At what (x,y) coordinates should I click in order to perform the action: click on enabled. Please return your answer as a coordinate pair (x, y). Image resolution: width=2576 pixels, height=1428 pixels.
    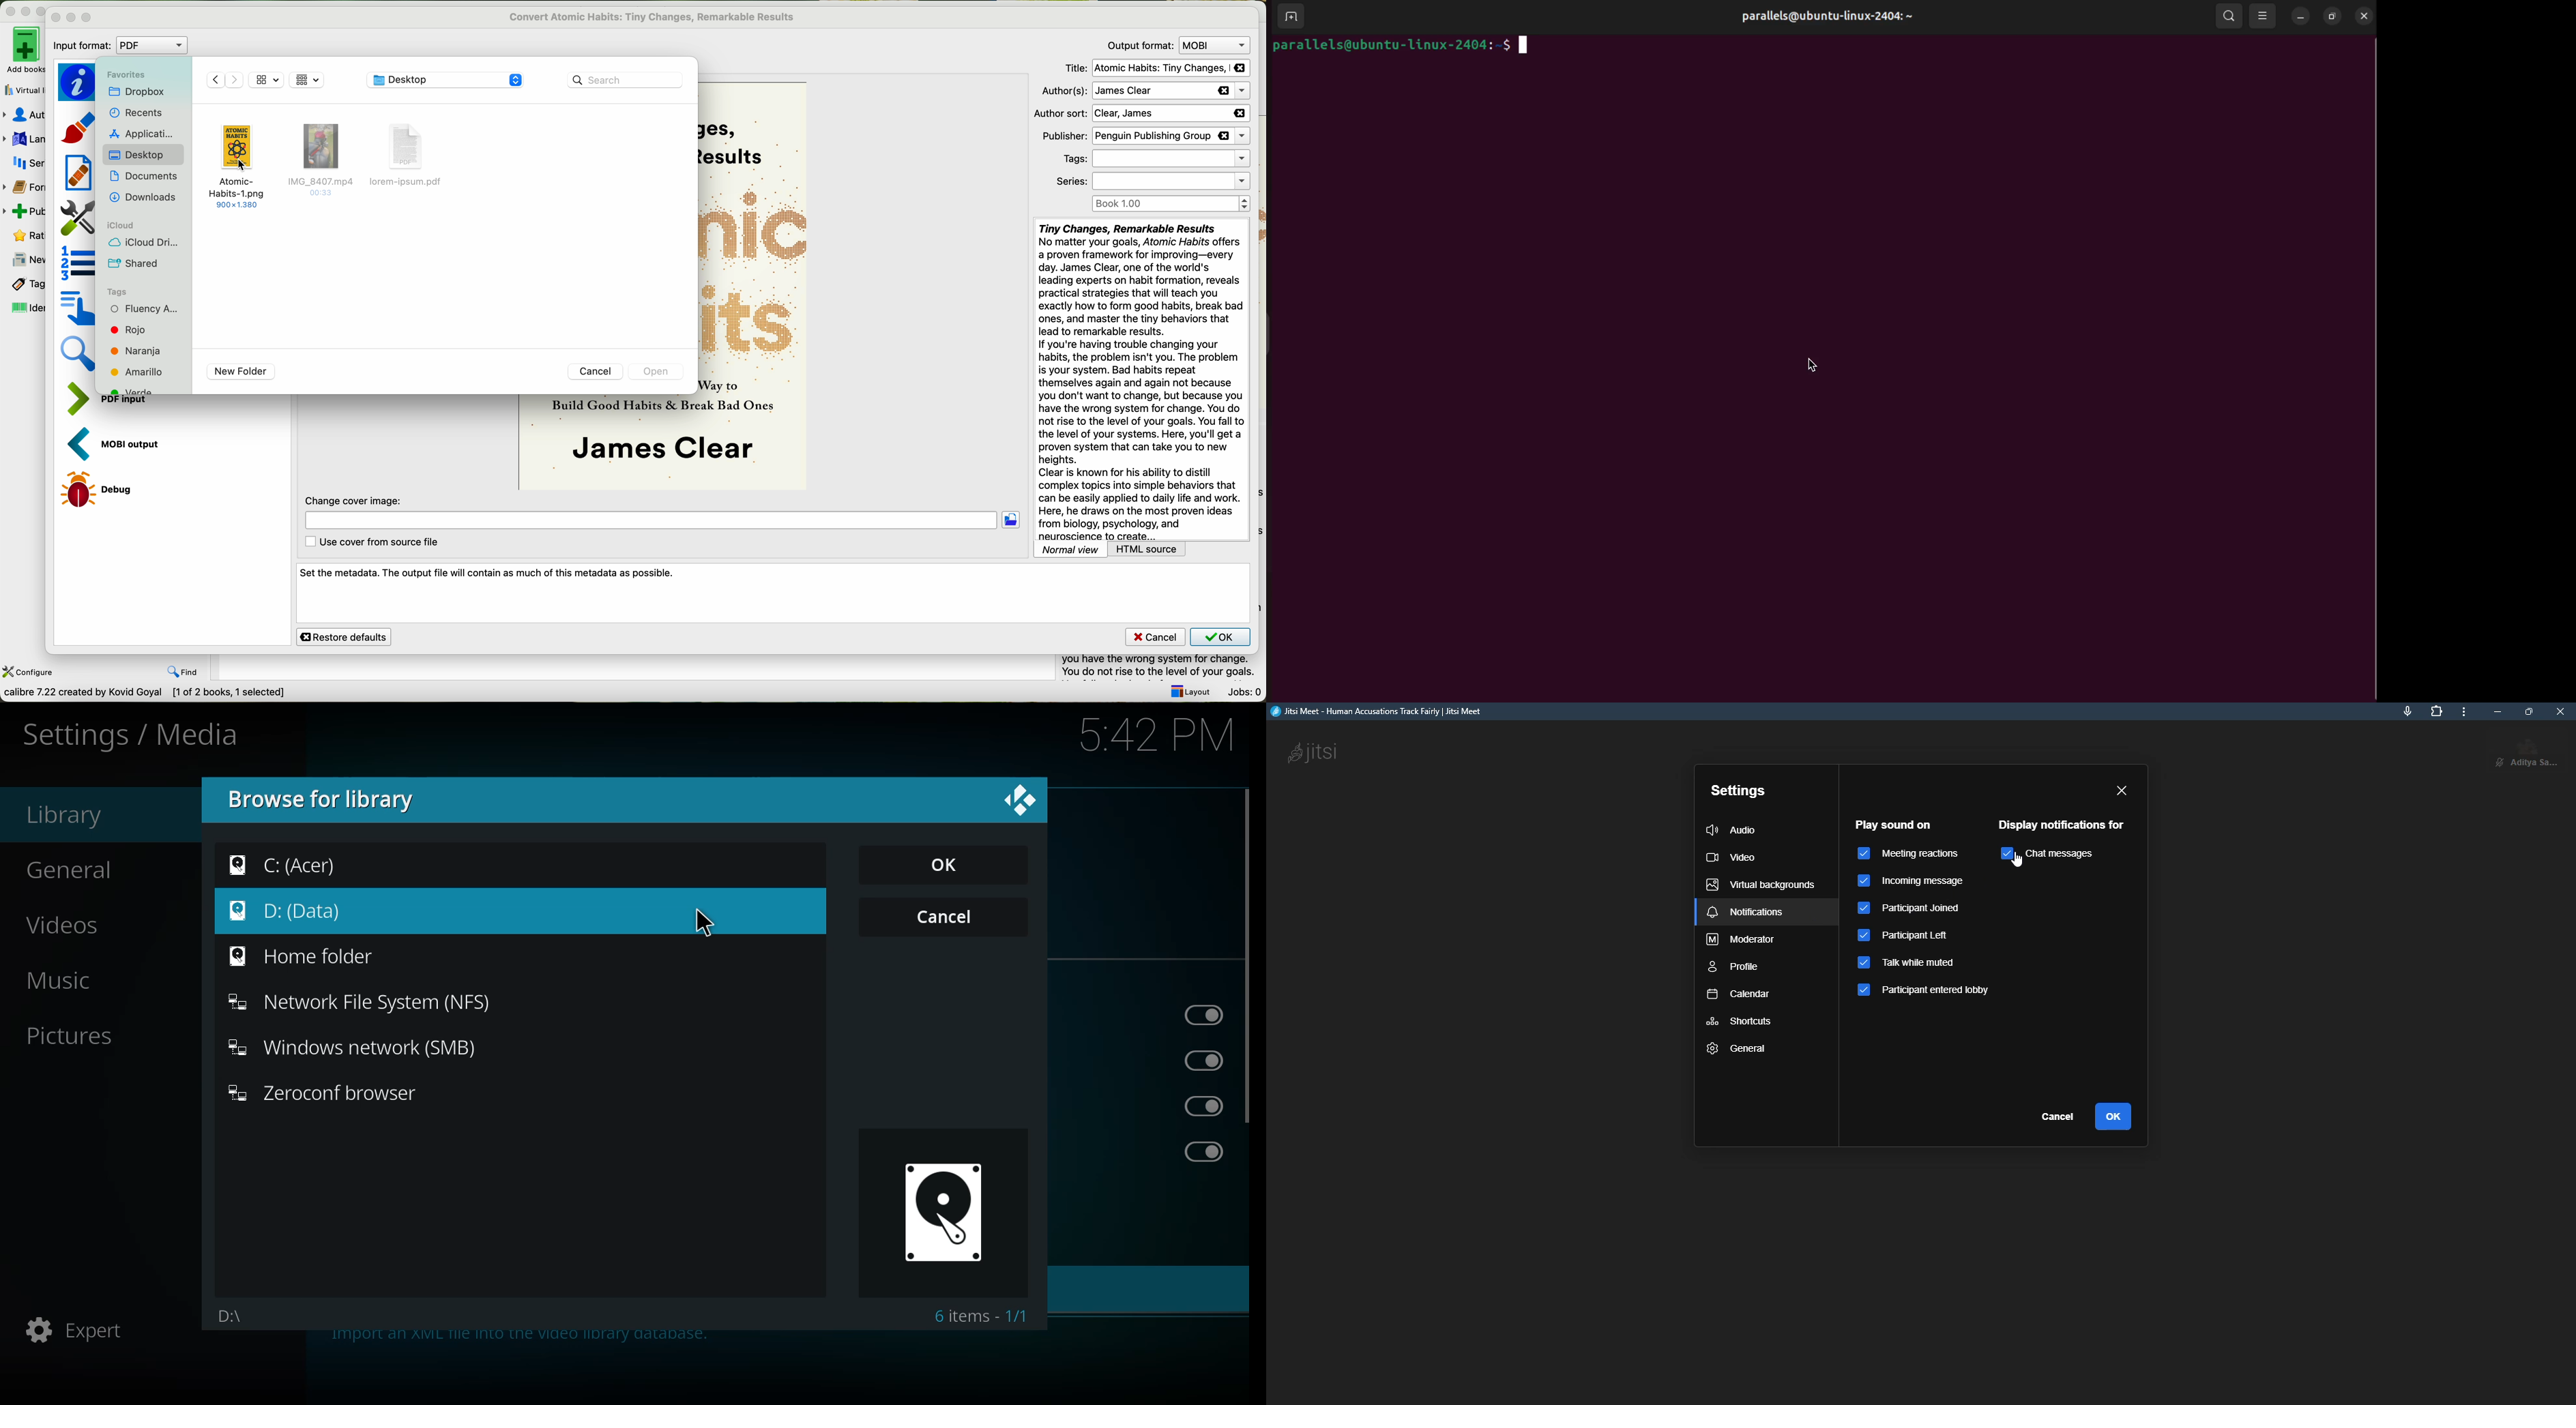
    Looking at the image, I should click on (1204, 1151).